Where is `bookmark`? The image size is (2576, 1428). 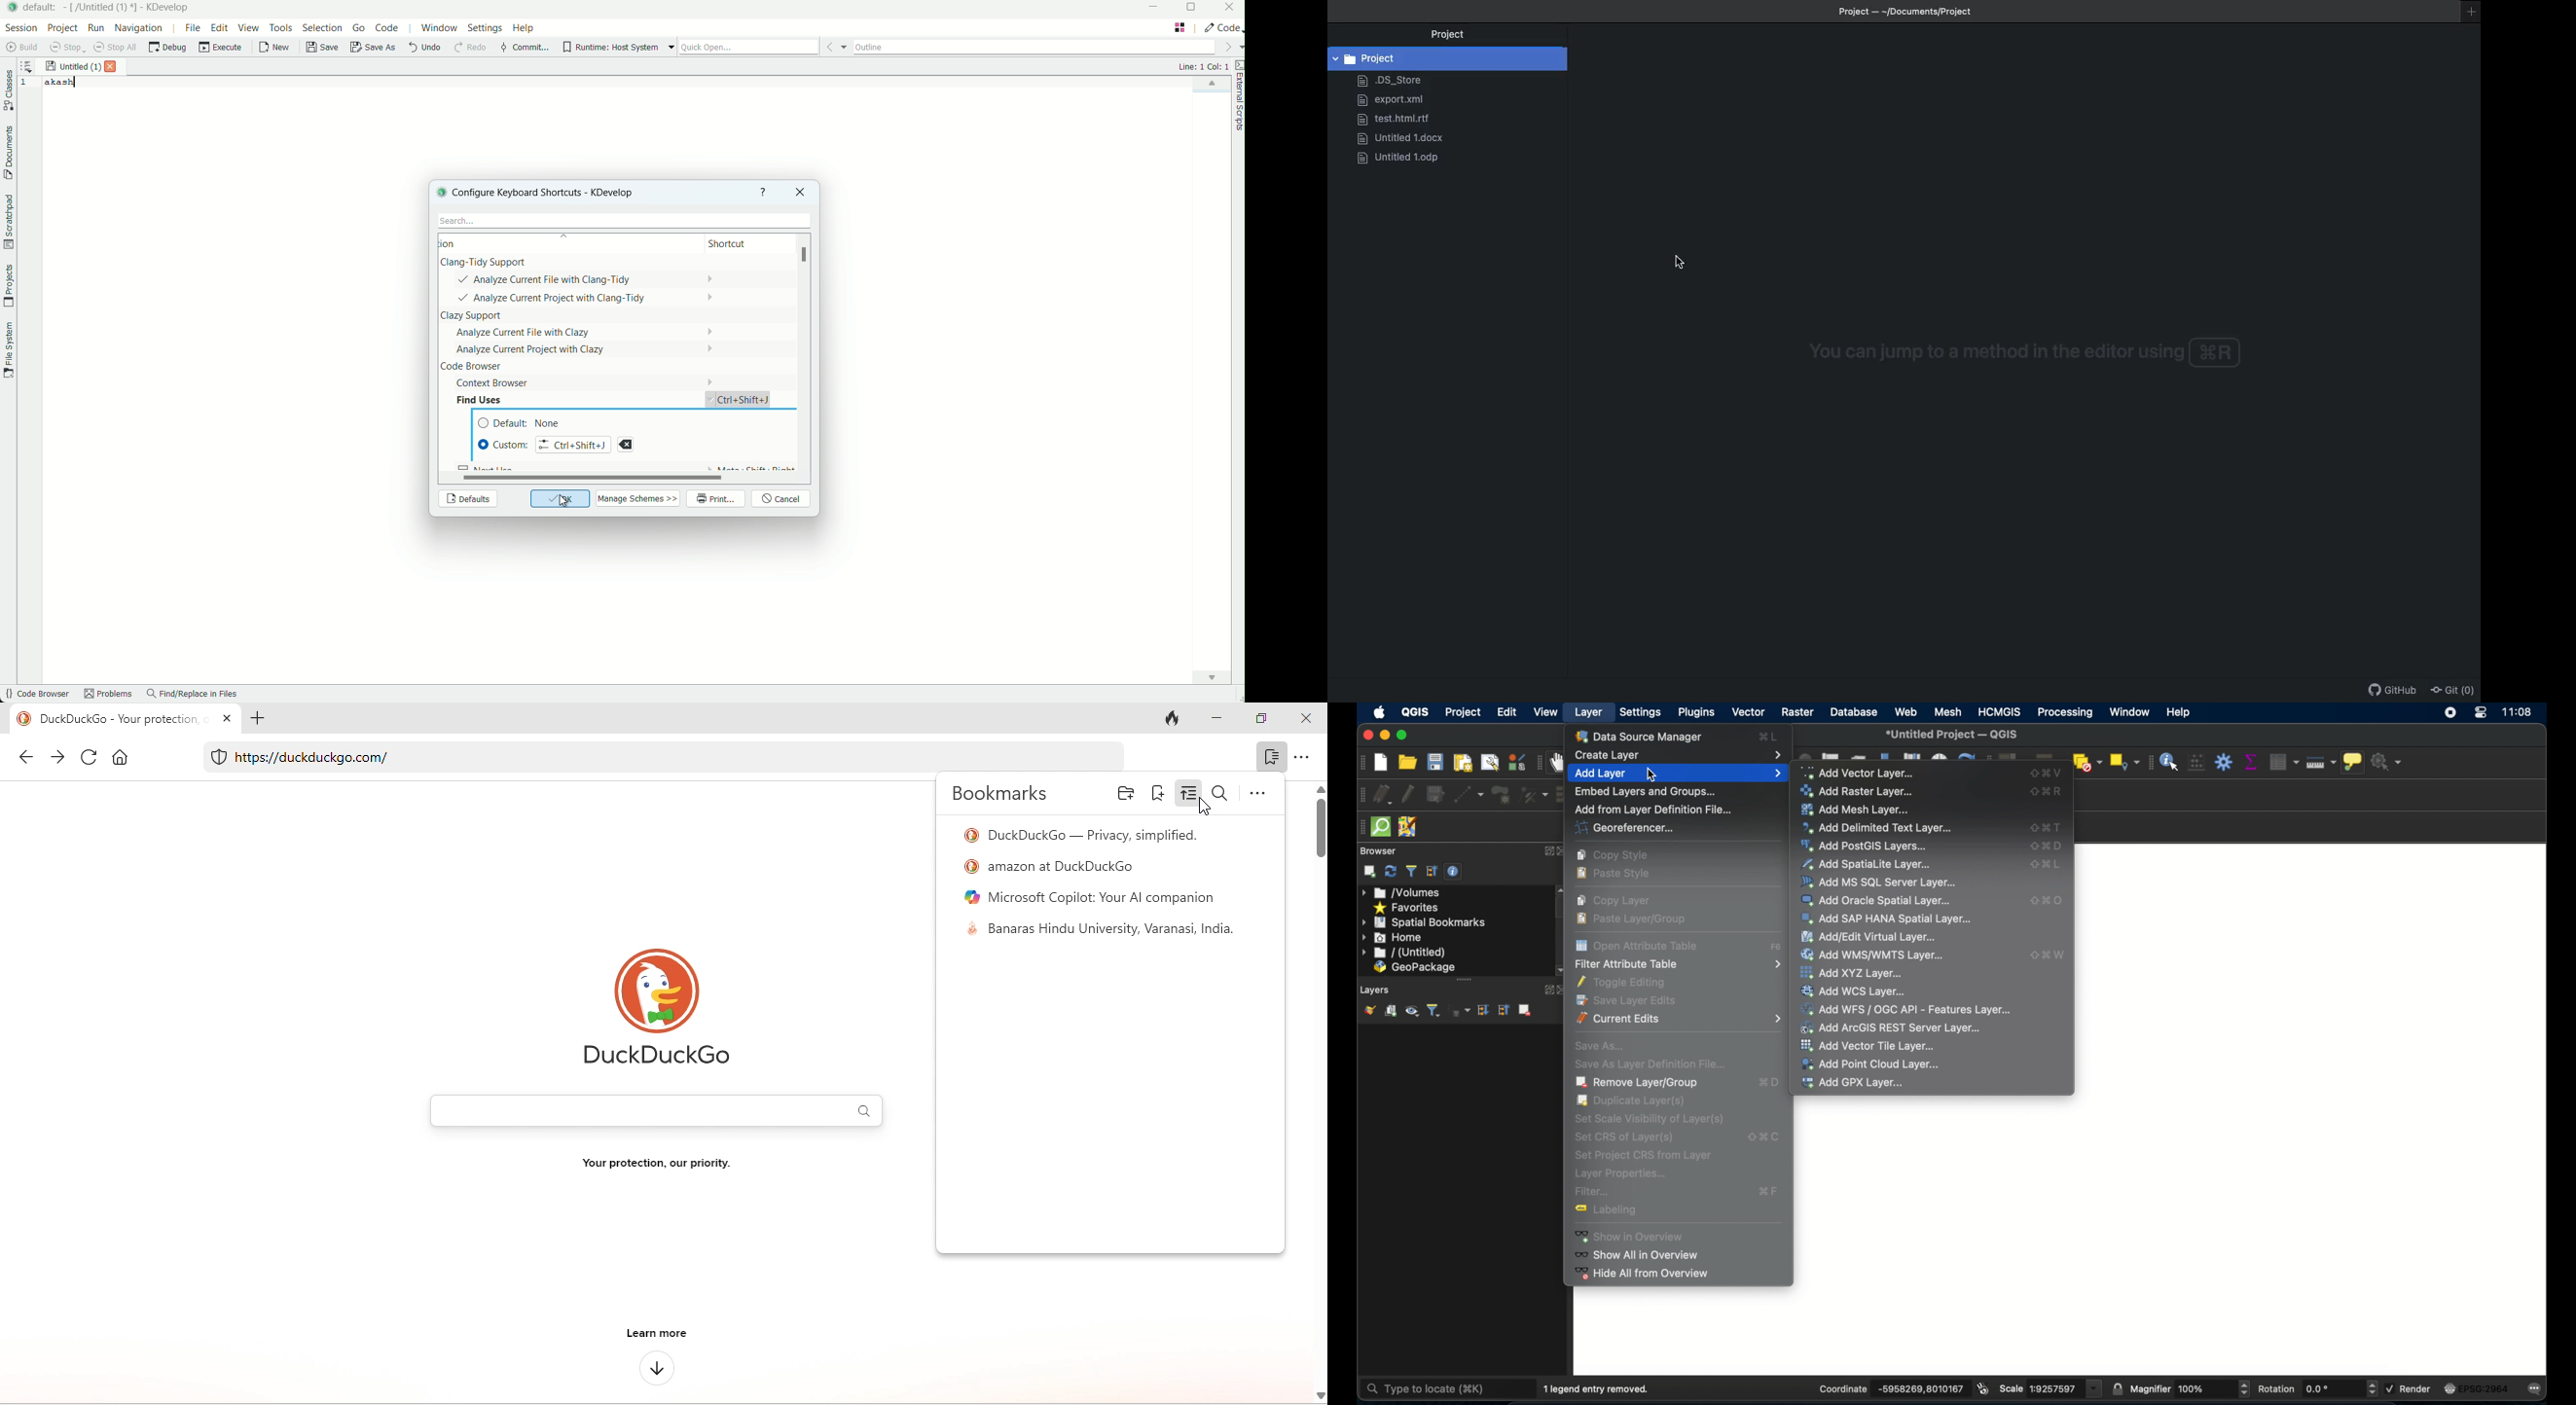 bookmark is located at coordinates (1267, 756).